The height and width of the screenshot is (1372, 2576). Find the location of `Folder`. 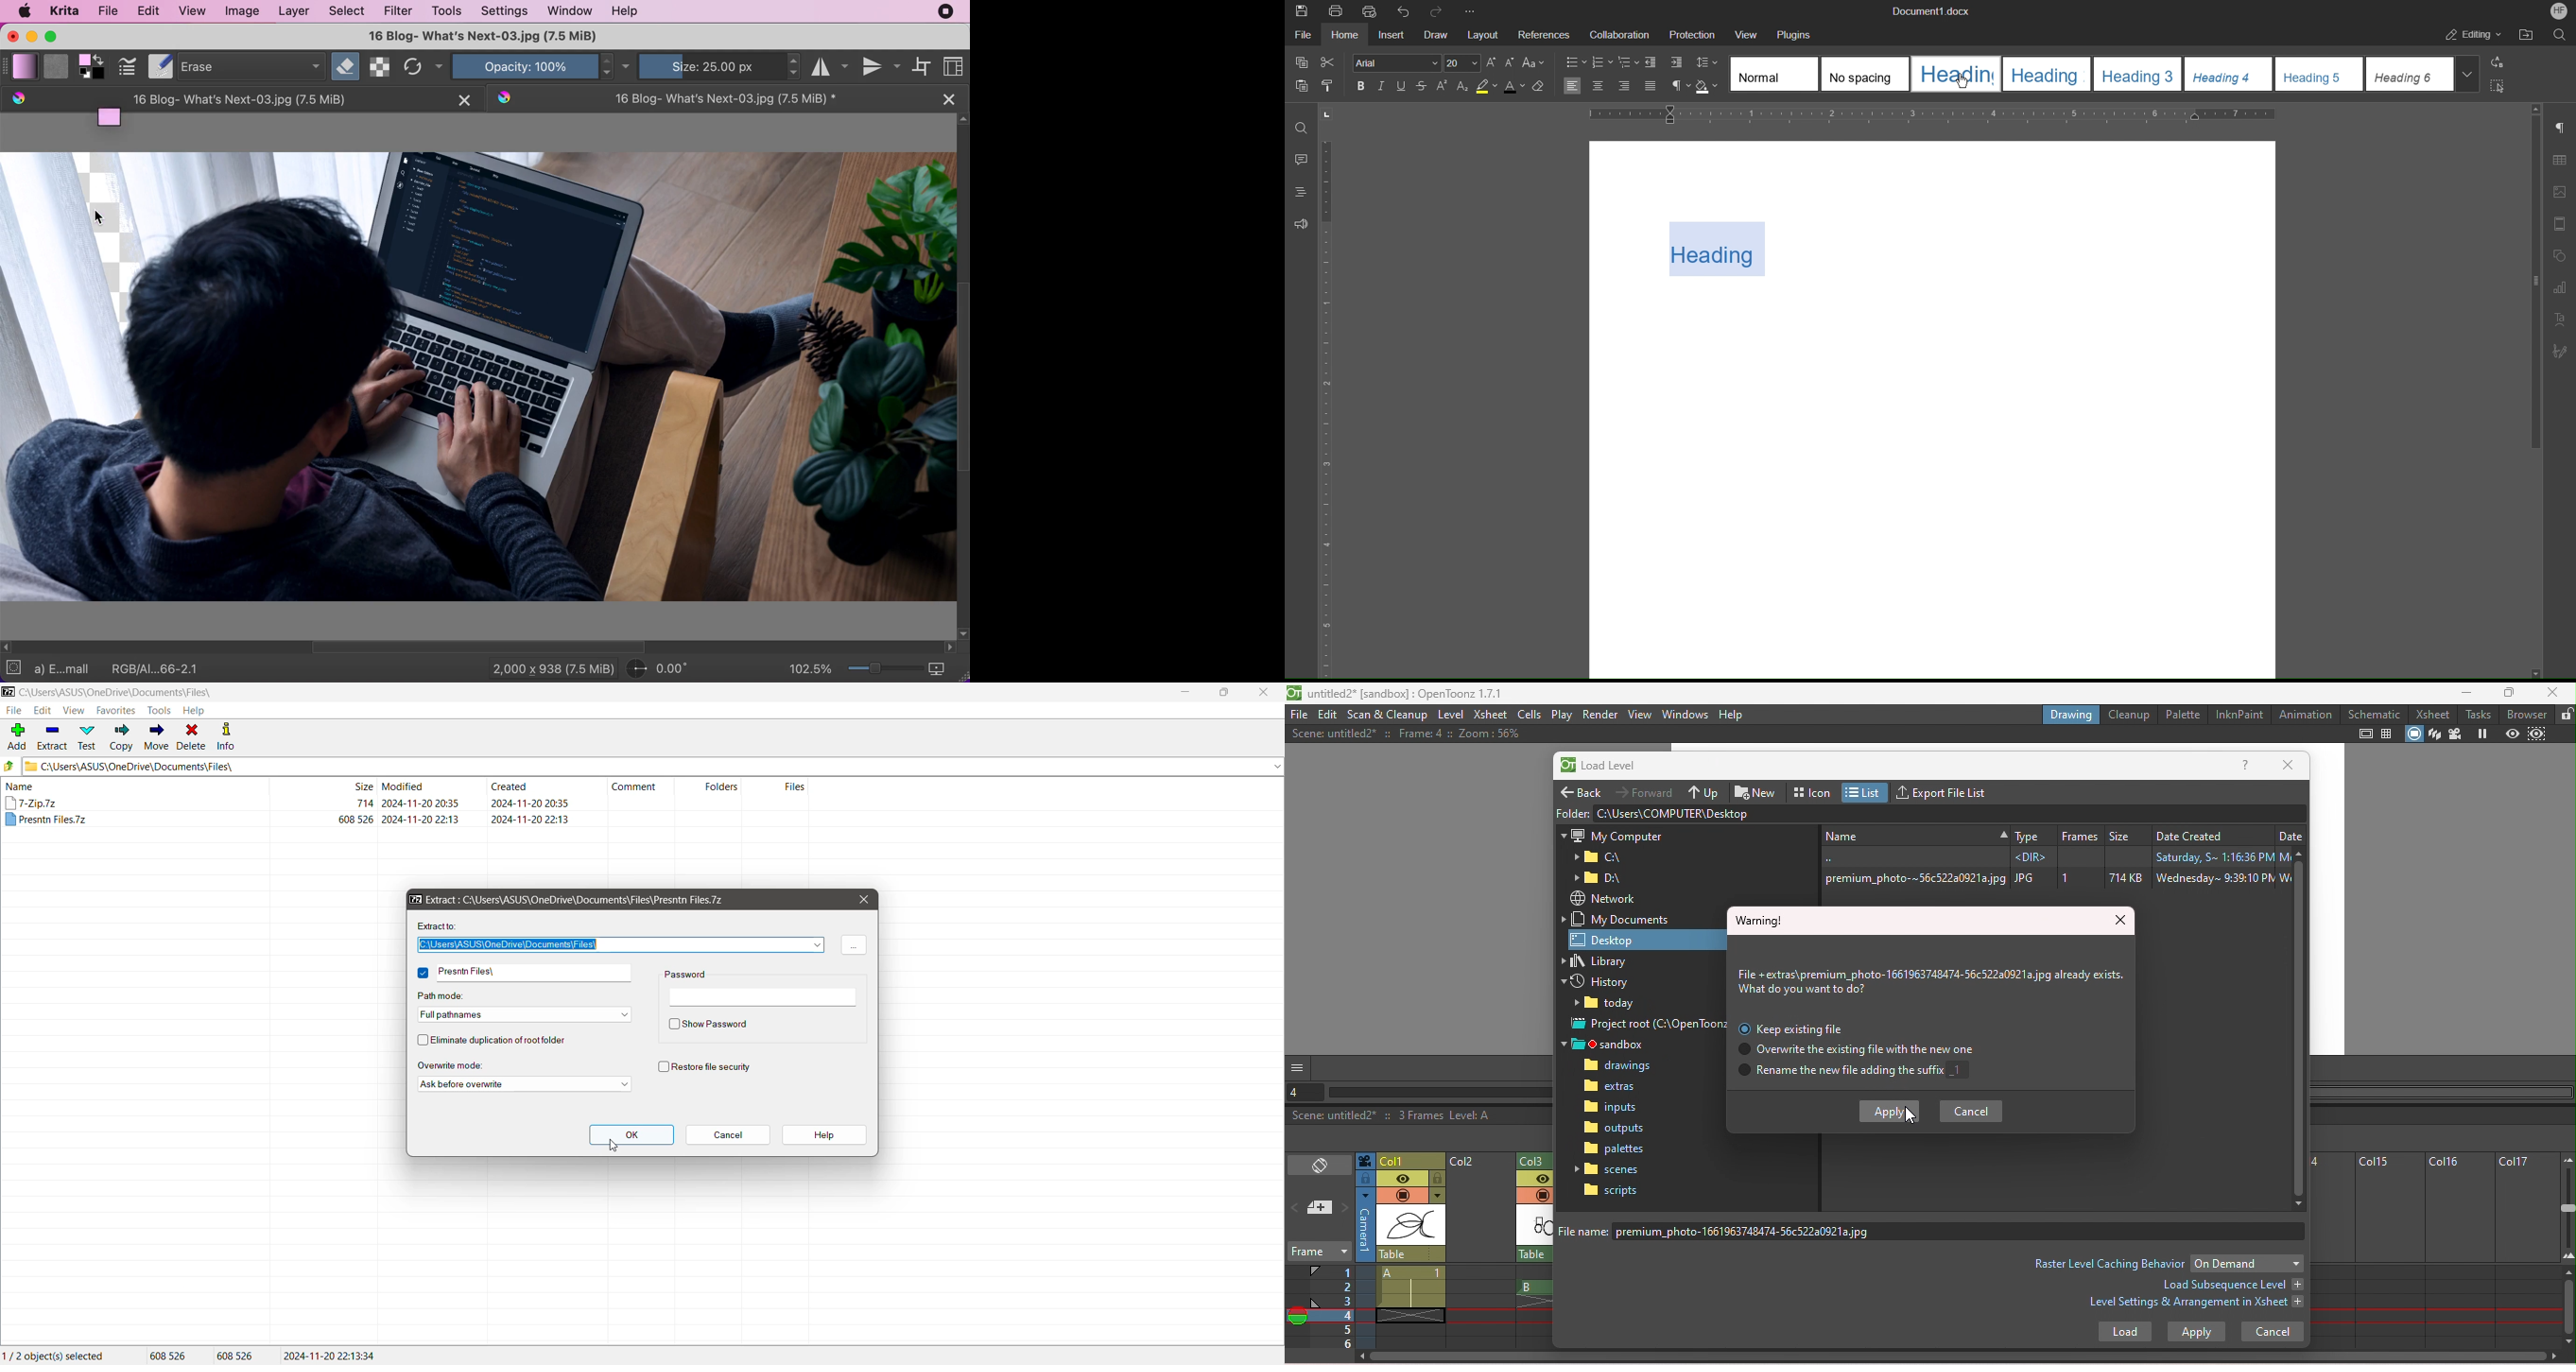

Folder is located at coordinates (1603, 878).